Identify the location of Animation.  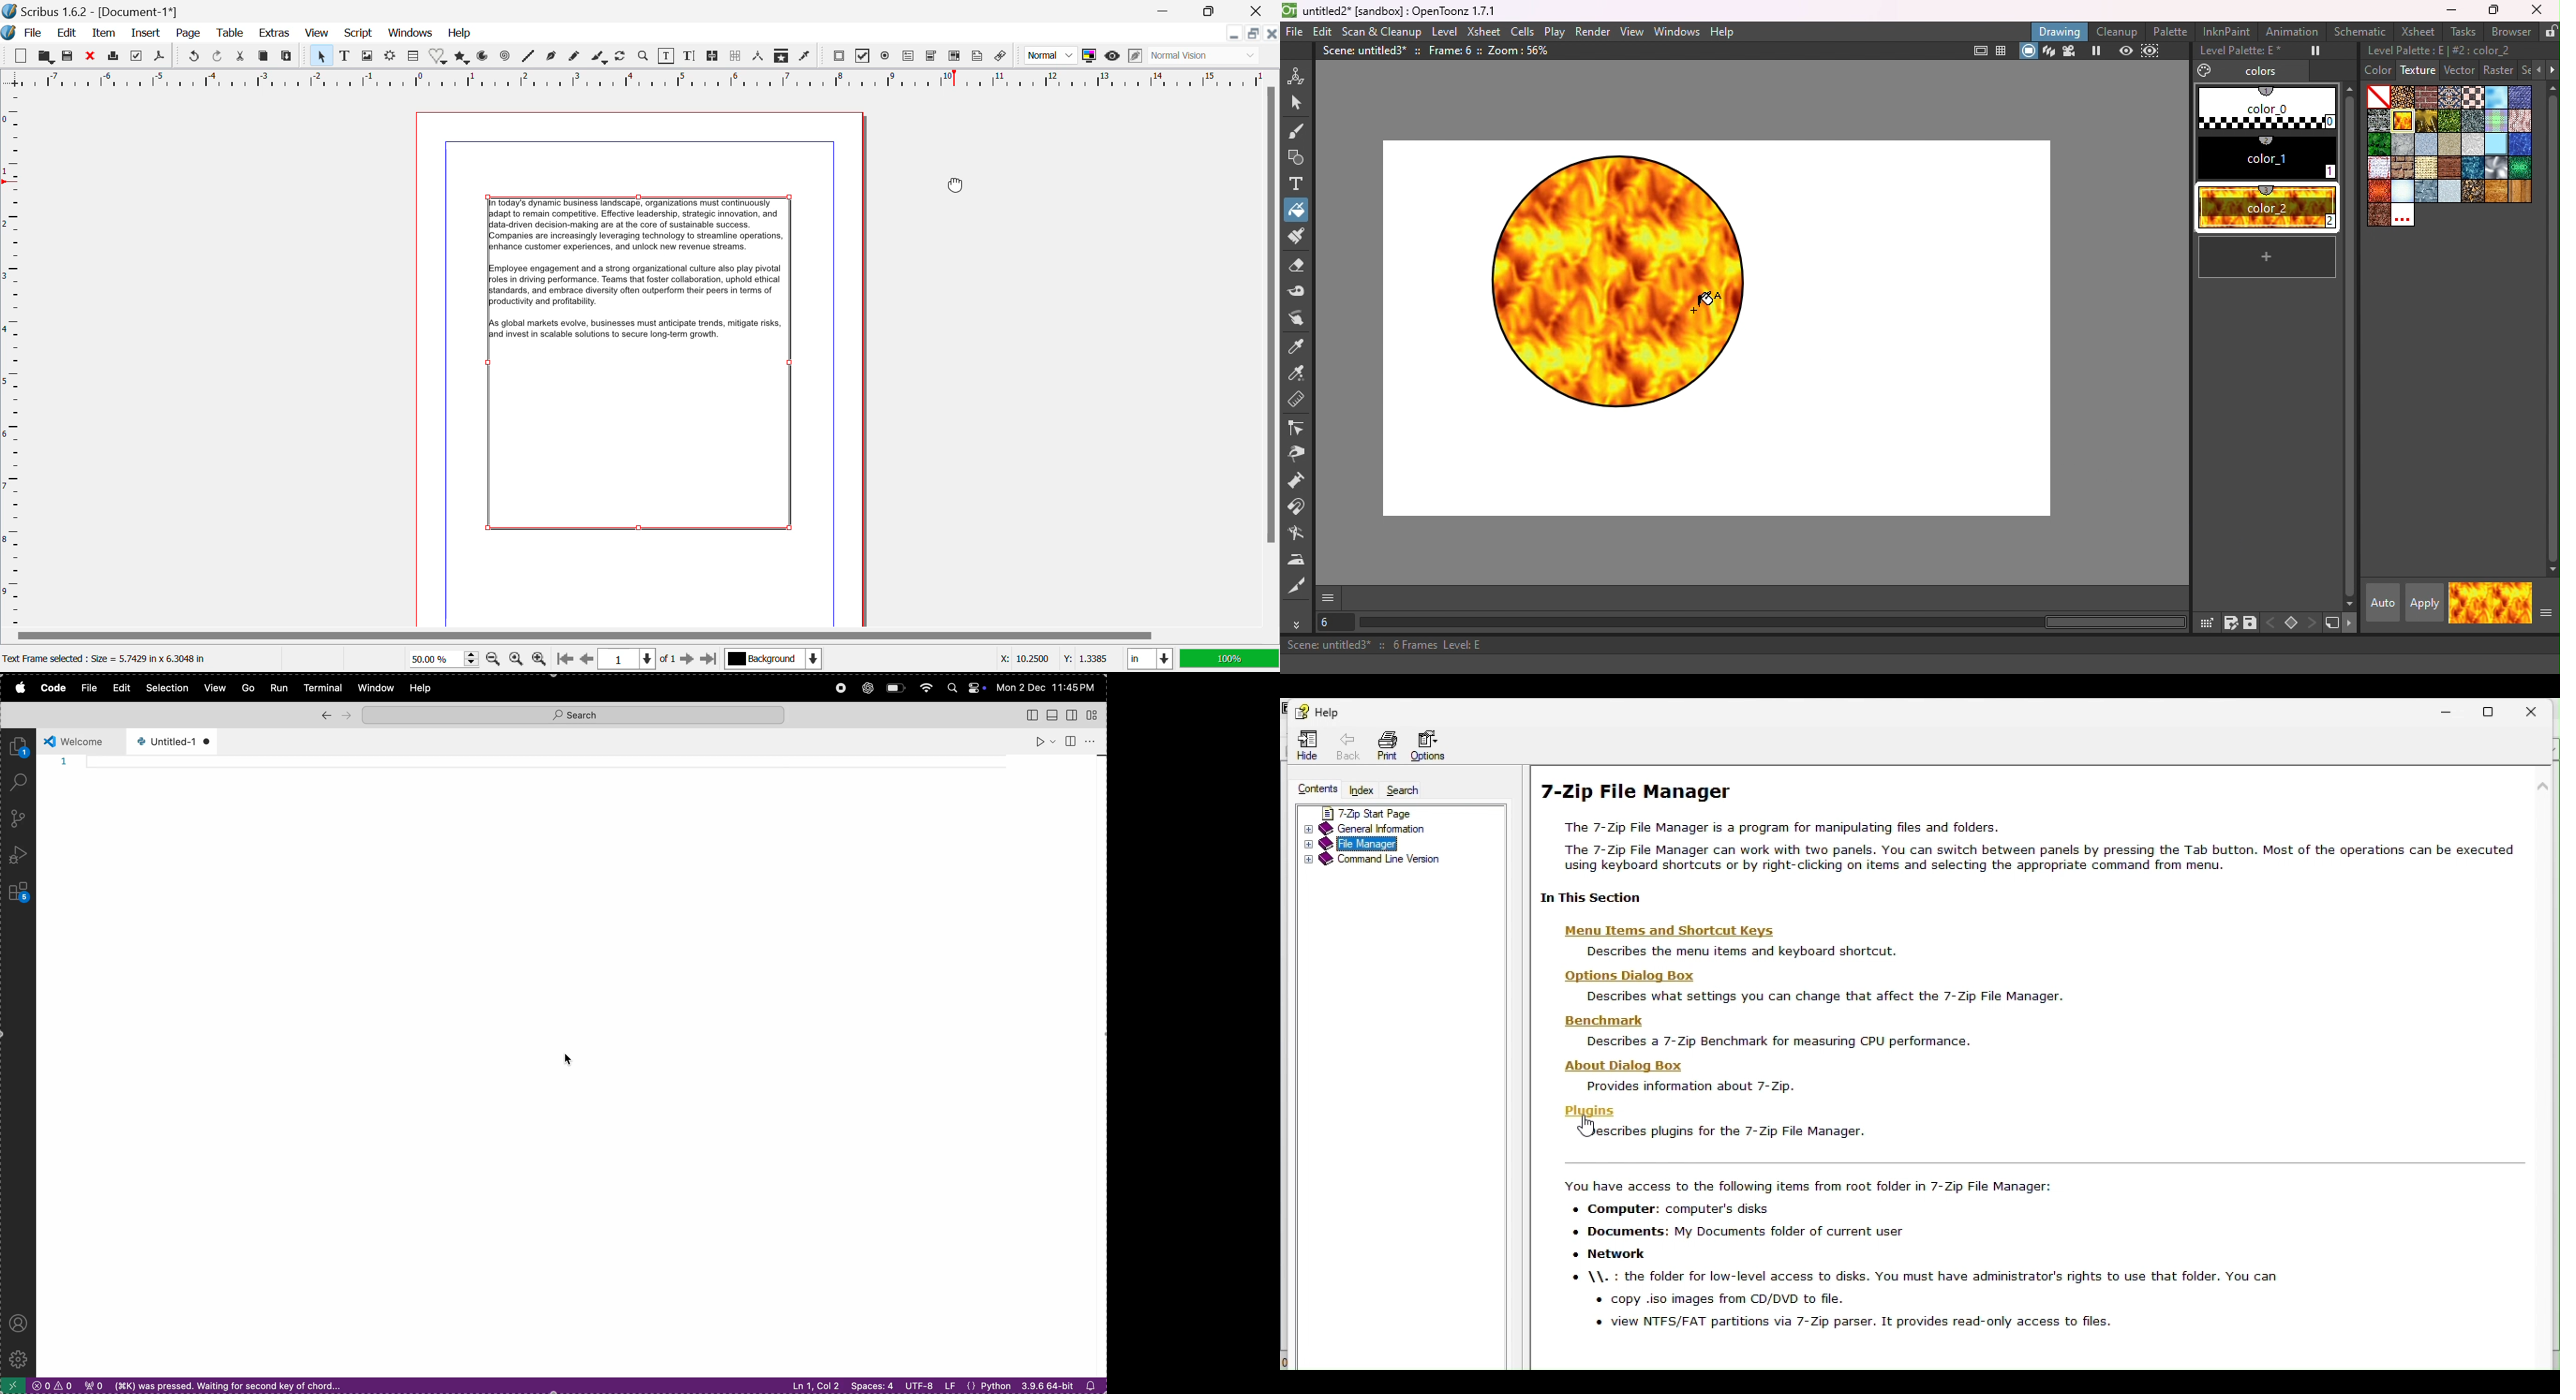
(2292, 32).